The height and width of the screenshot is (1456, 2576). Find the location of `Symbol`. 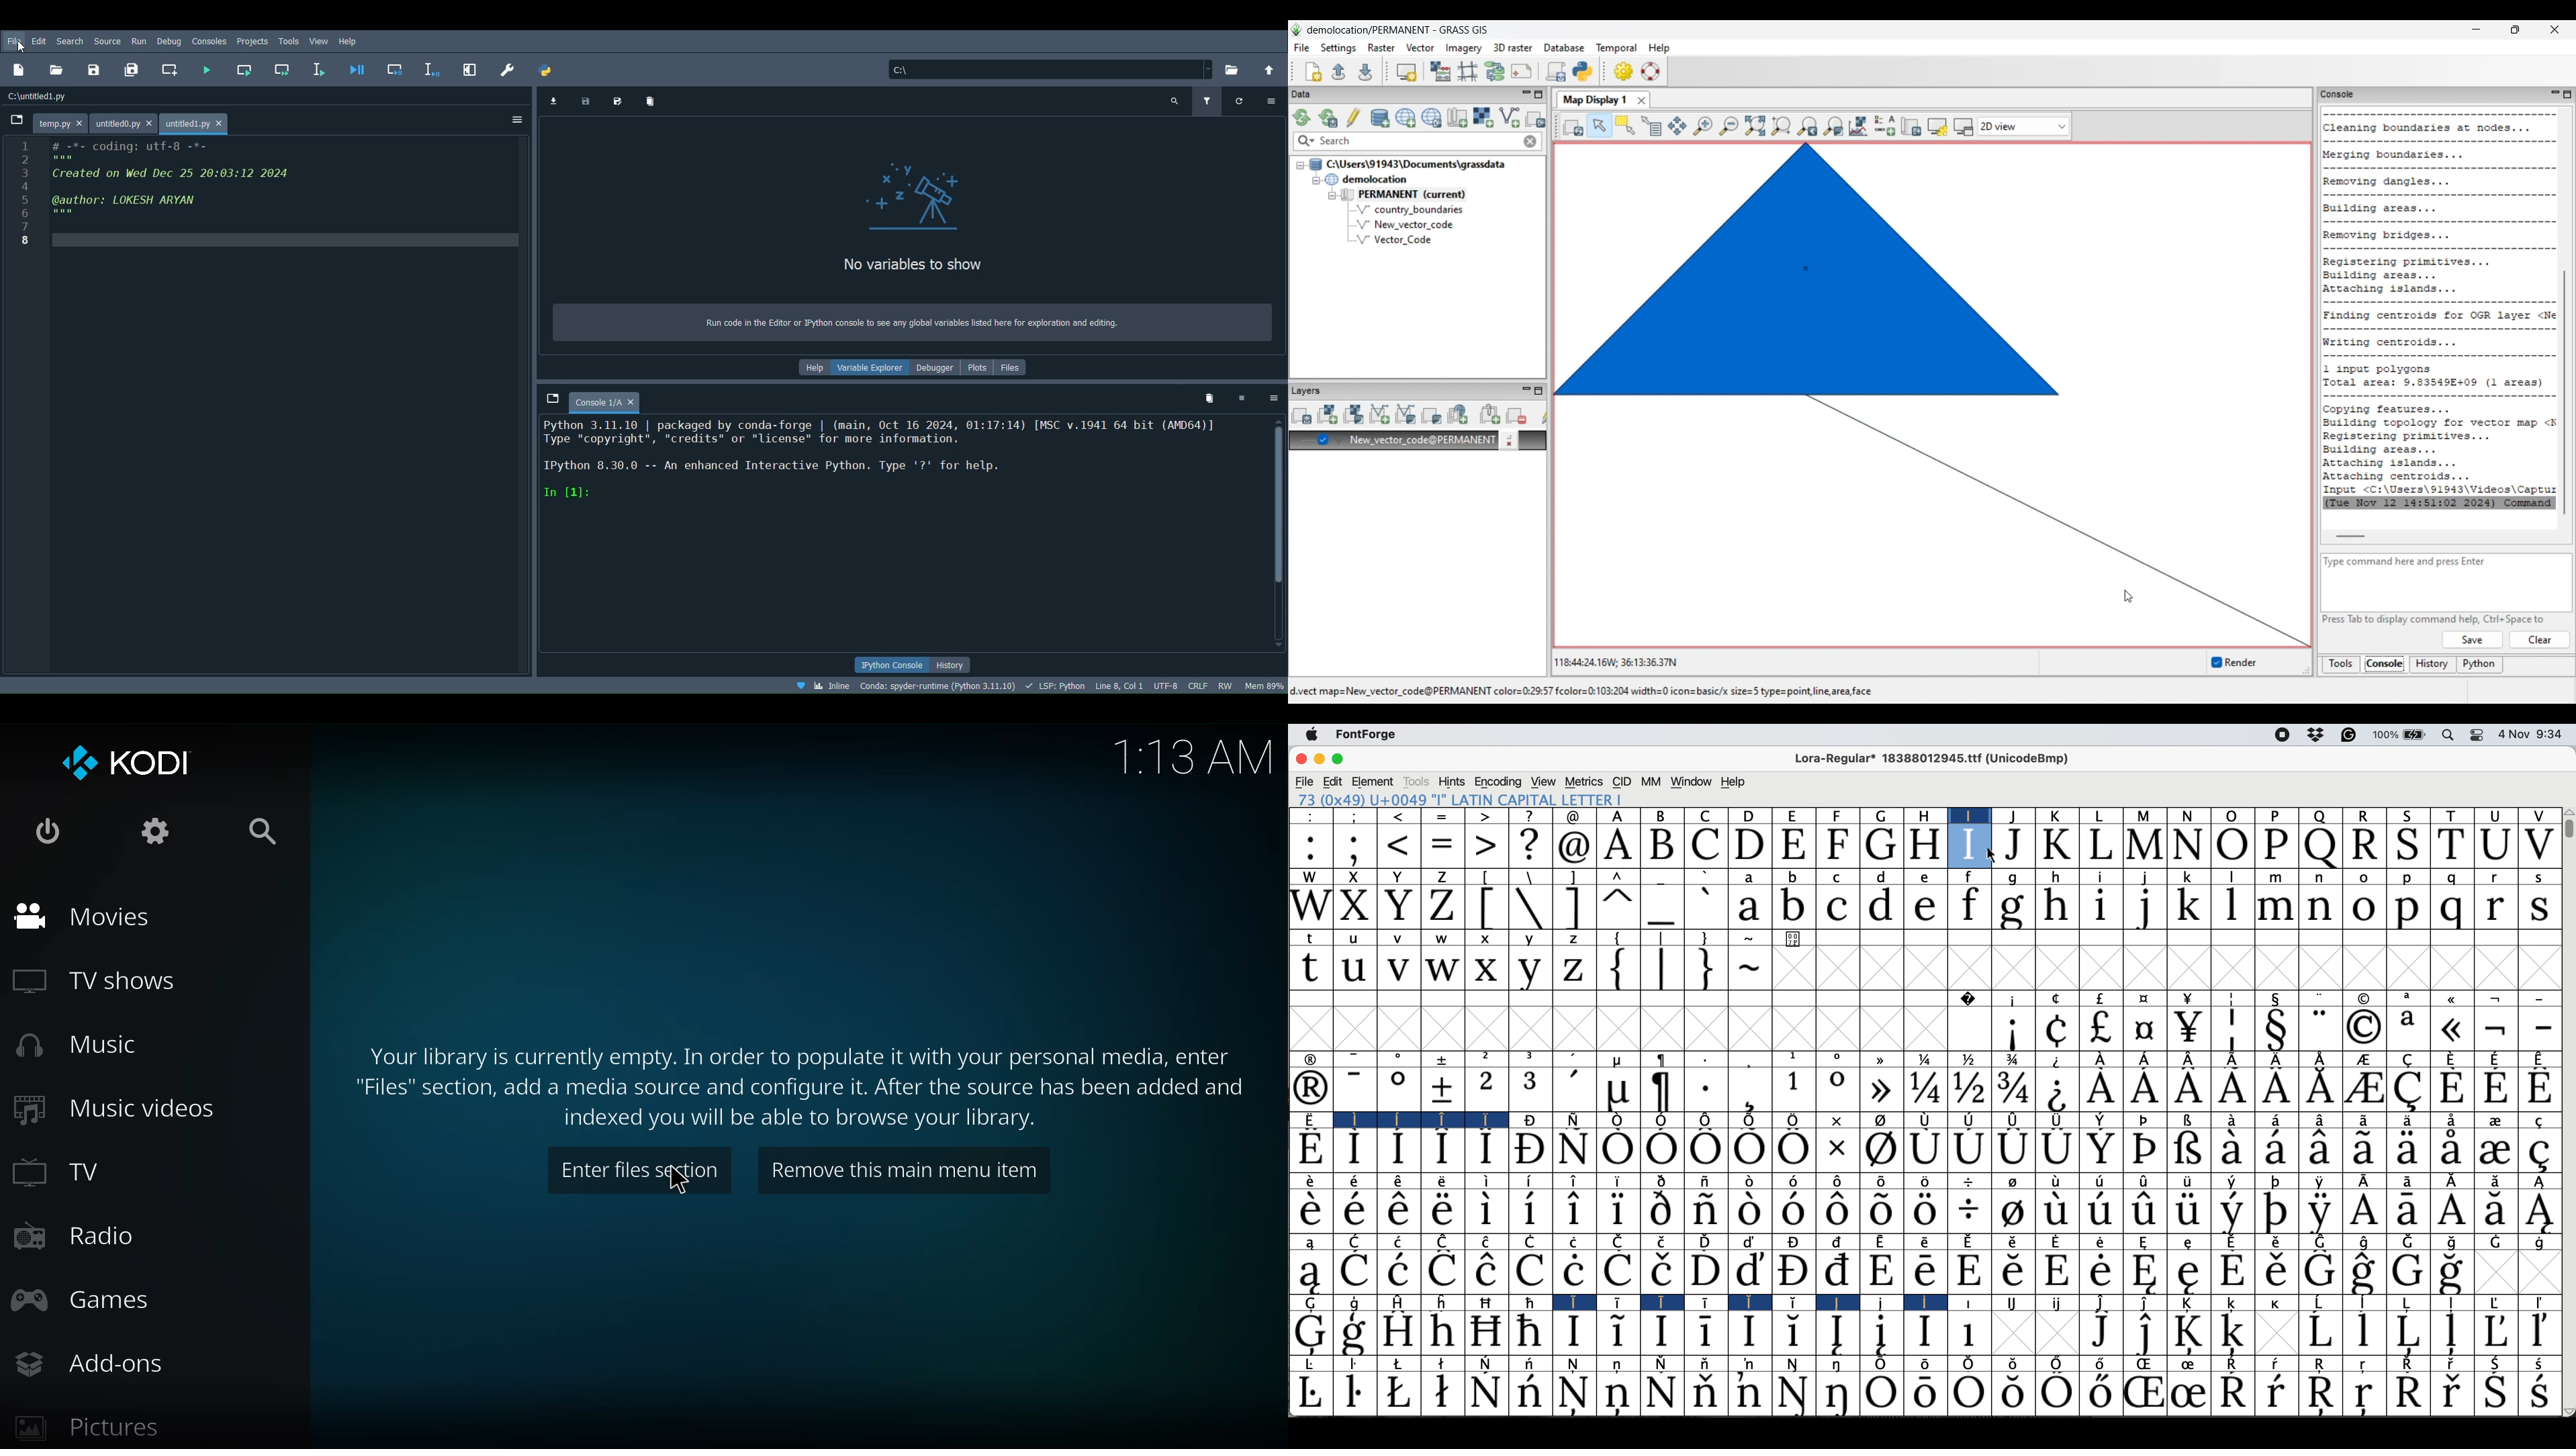

Symbol is located at coordinates (2234, 1242).